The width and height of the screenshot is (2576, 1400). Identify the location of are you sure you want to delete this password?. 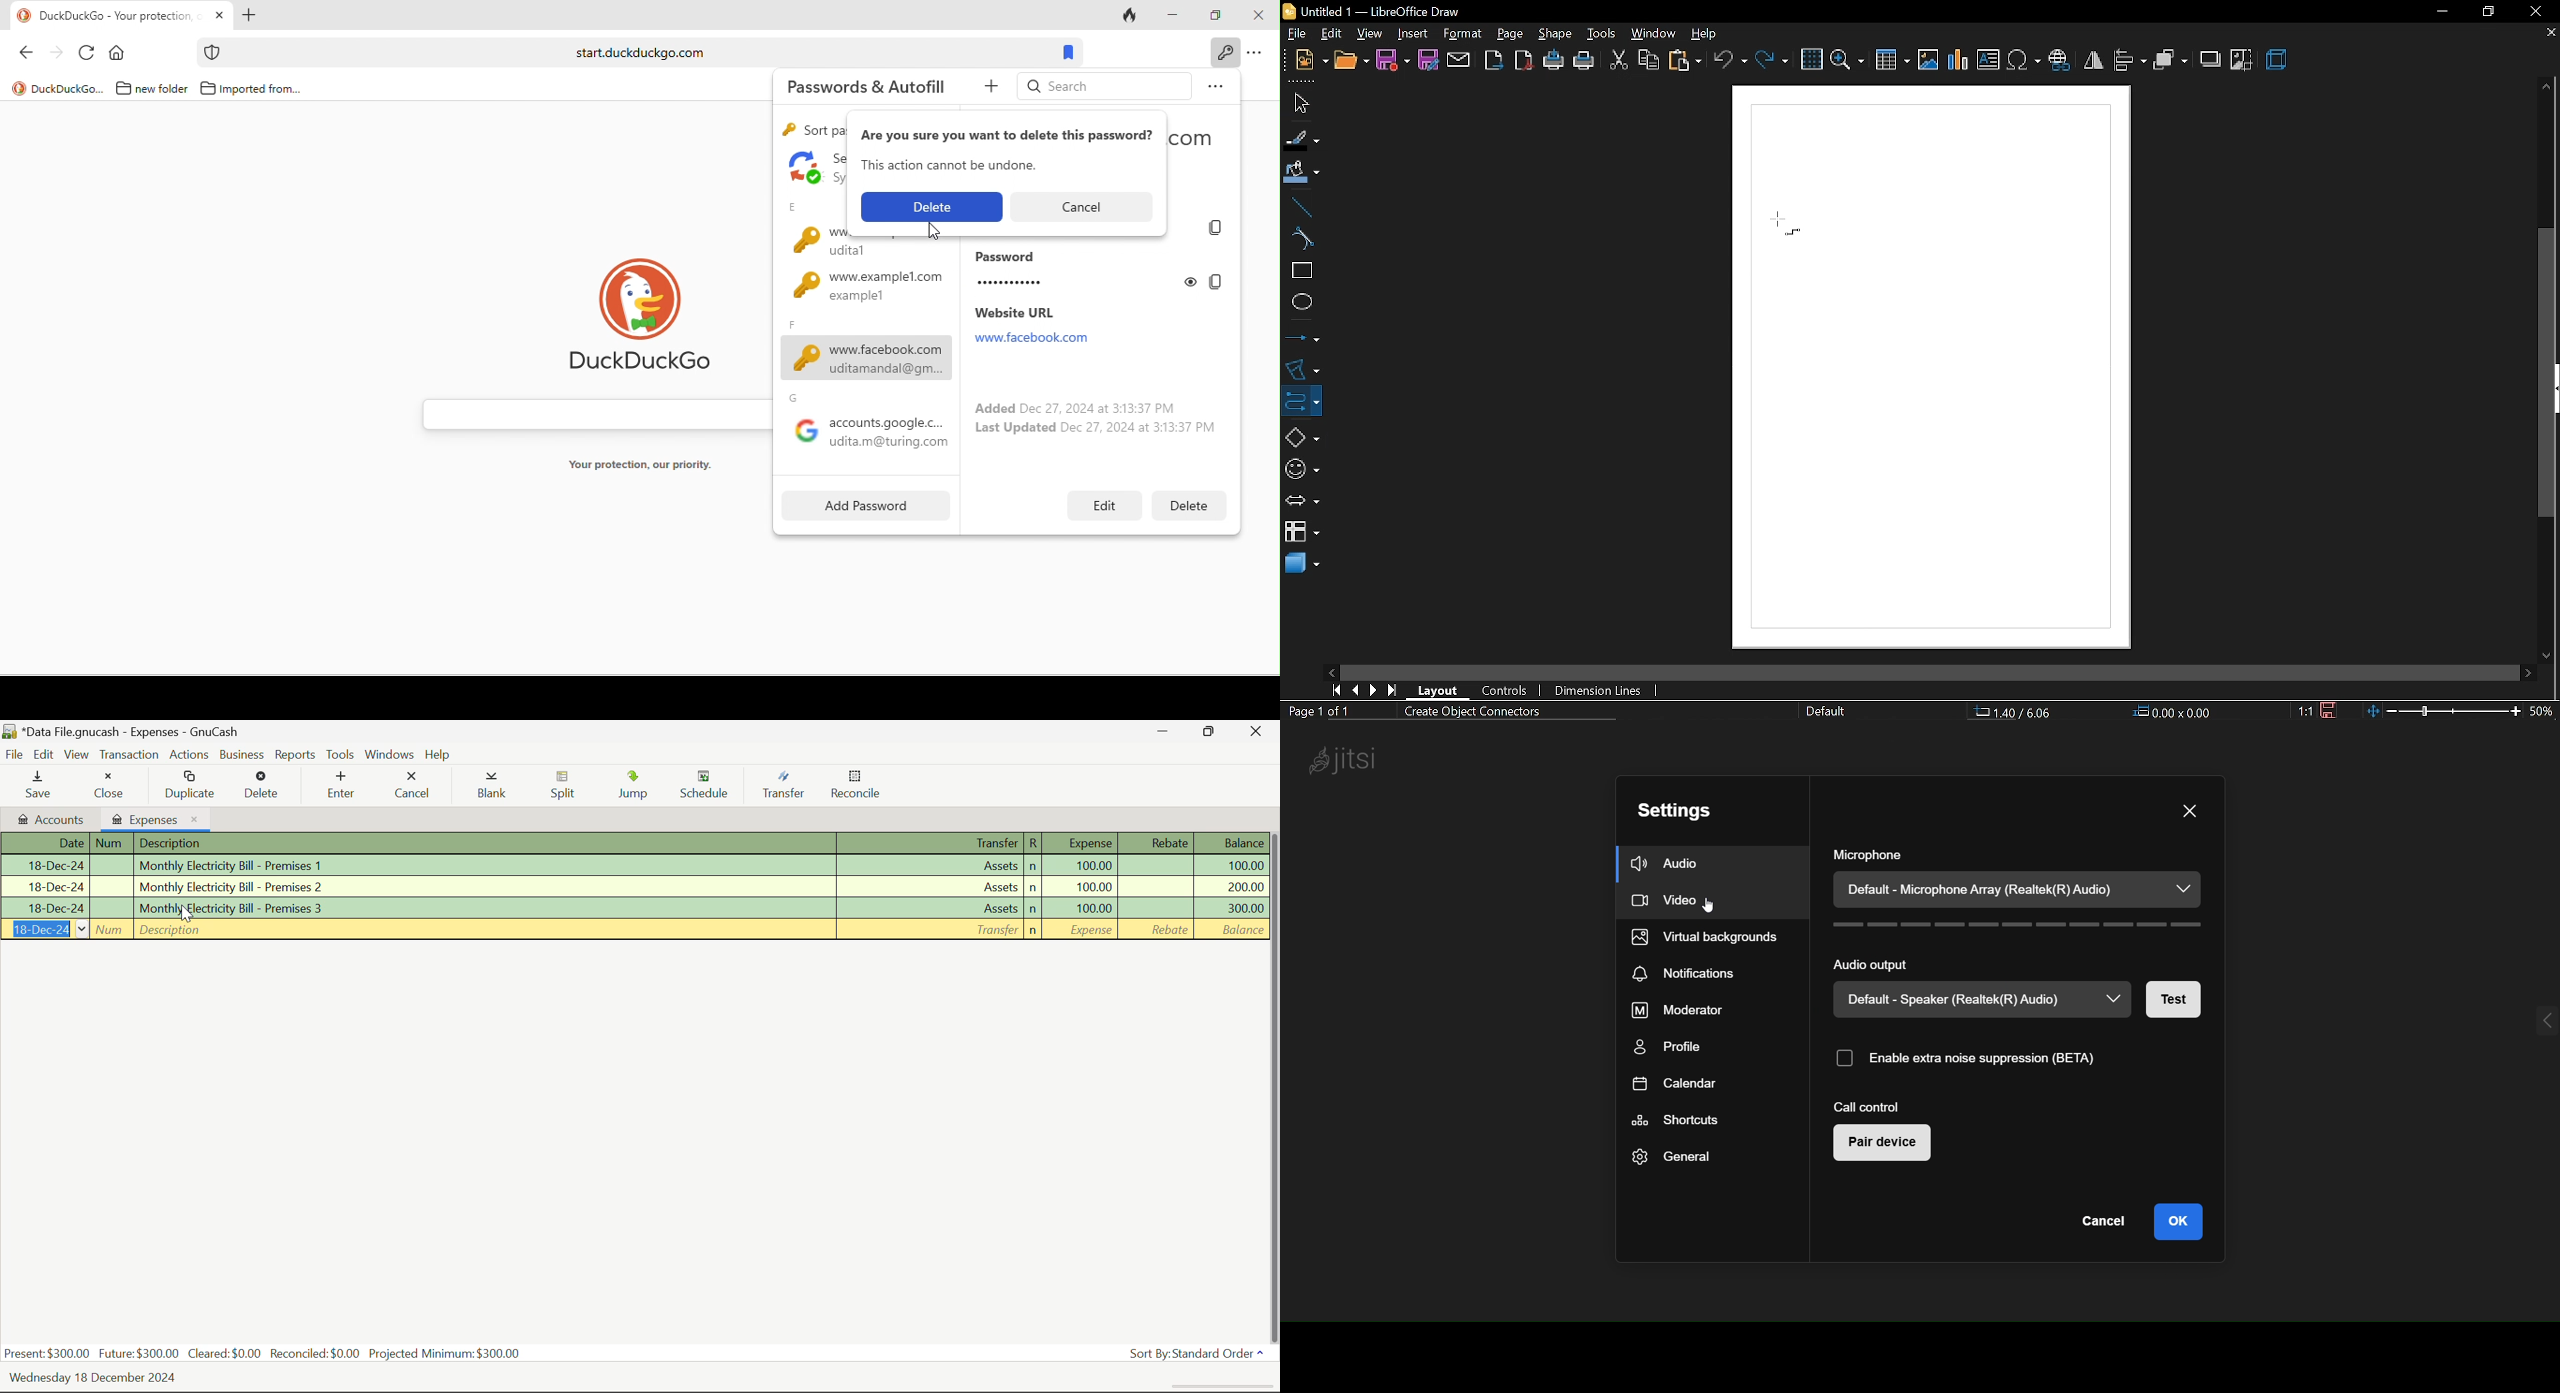
(1007, 136).